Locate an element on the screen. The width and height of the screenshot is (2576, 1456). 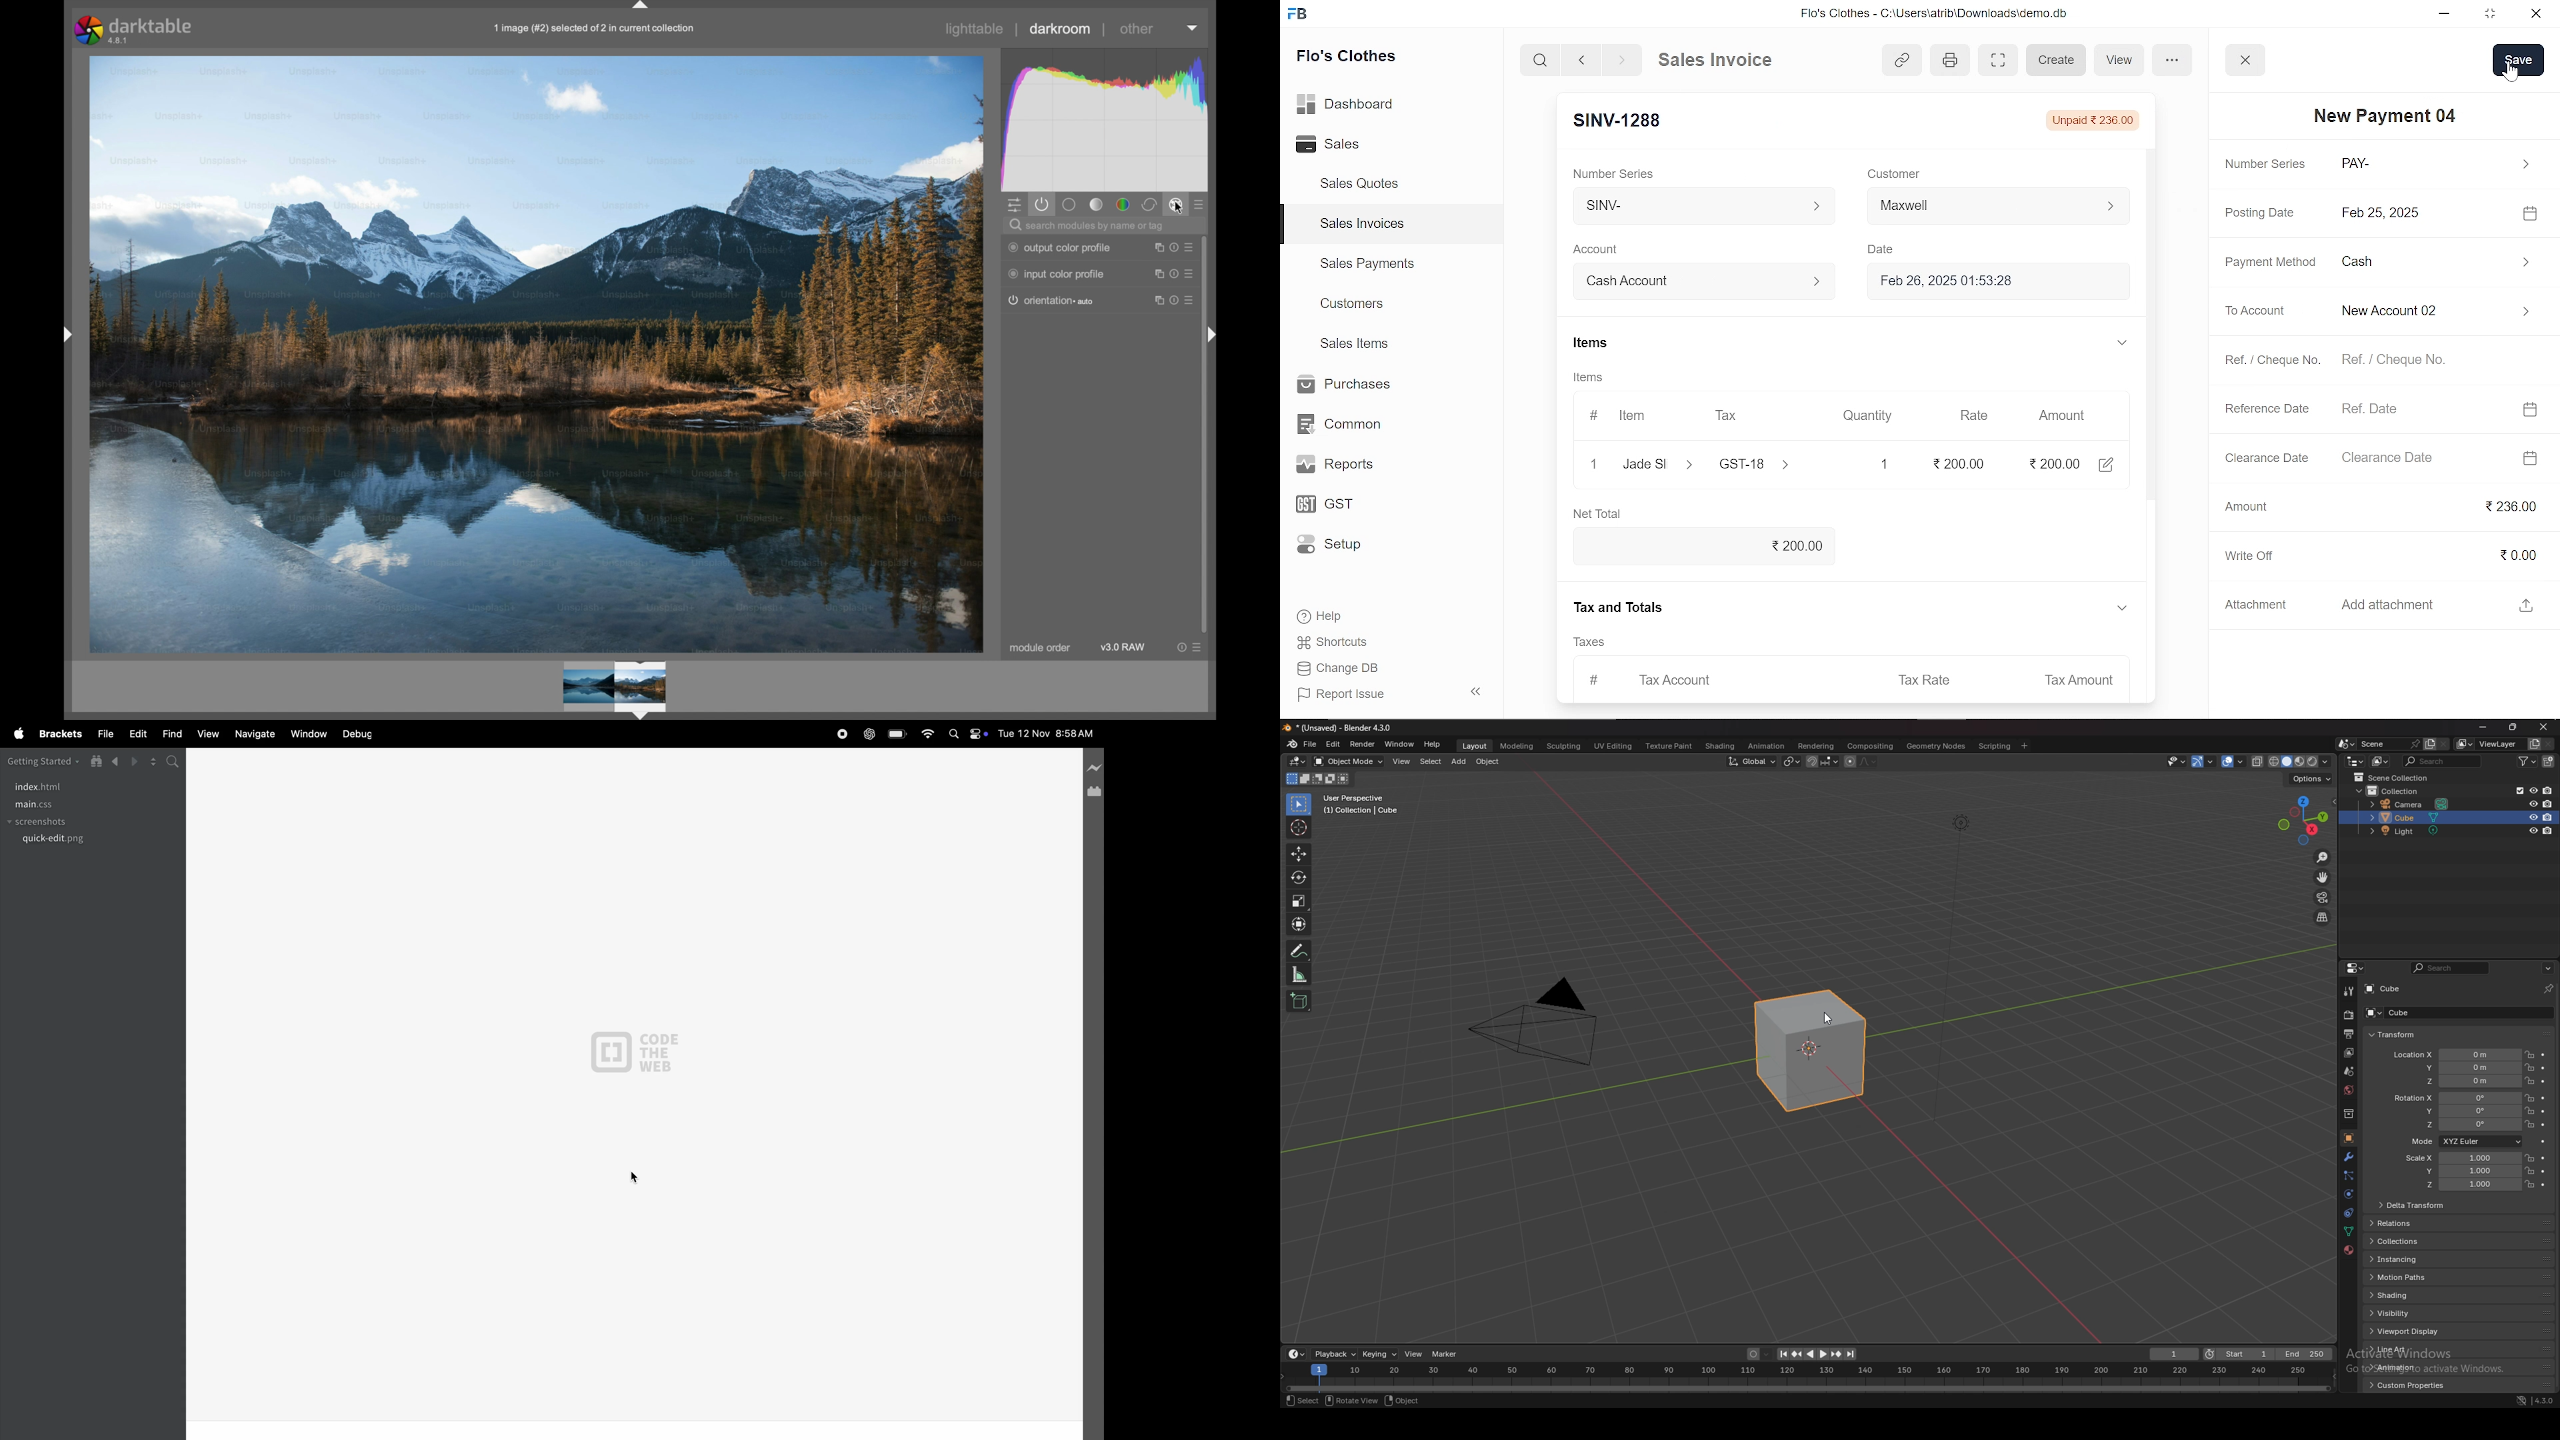
rotate view is located at coordinates (1351, 1400).